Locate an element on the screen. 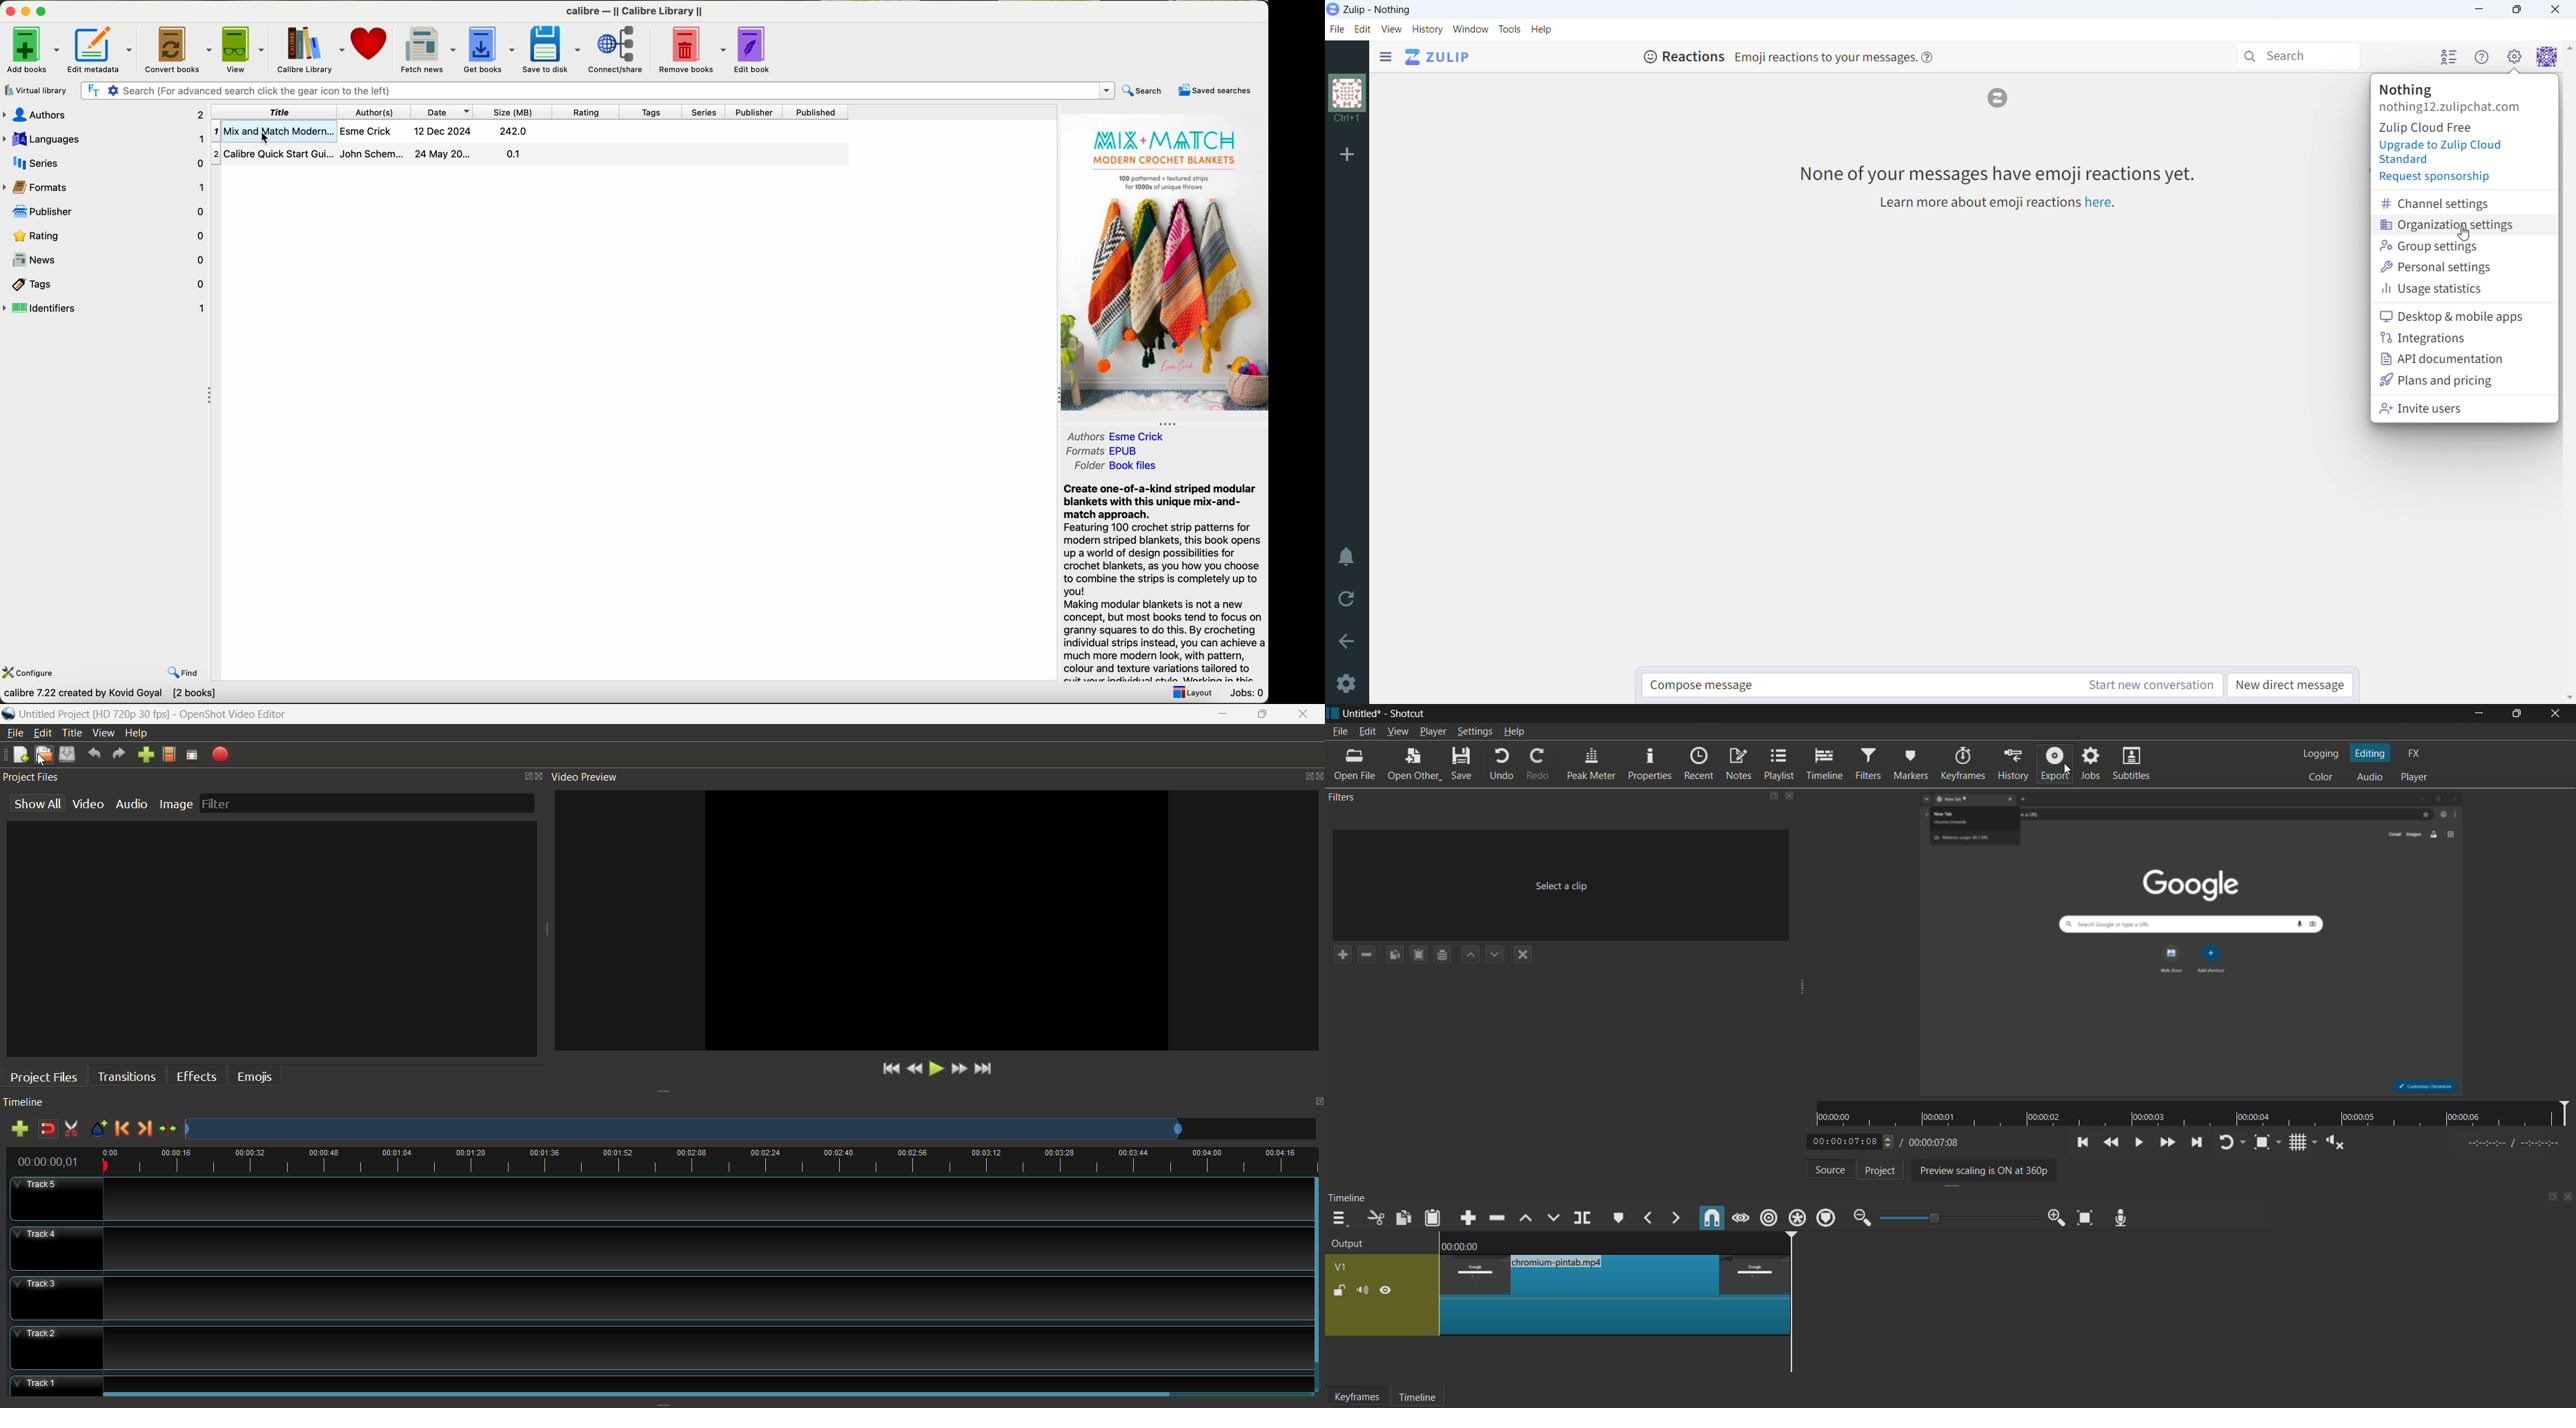 This screenshot has height=1428, width=2576. Upgrade to Zulip Cloud
Standard is located at coordinates (2442, 152).